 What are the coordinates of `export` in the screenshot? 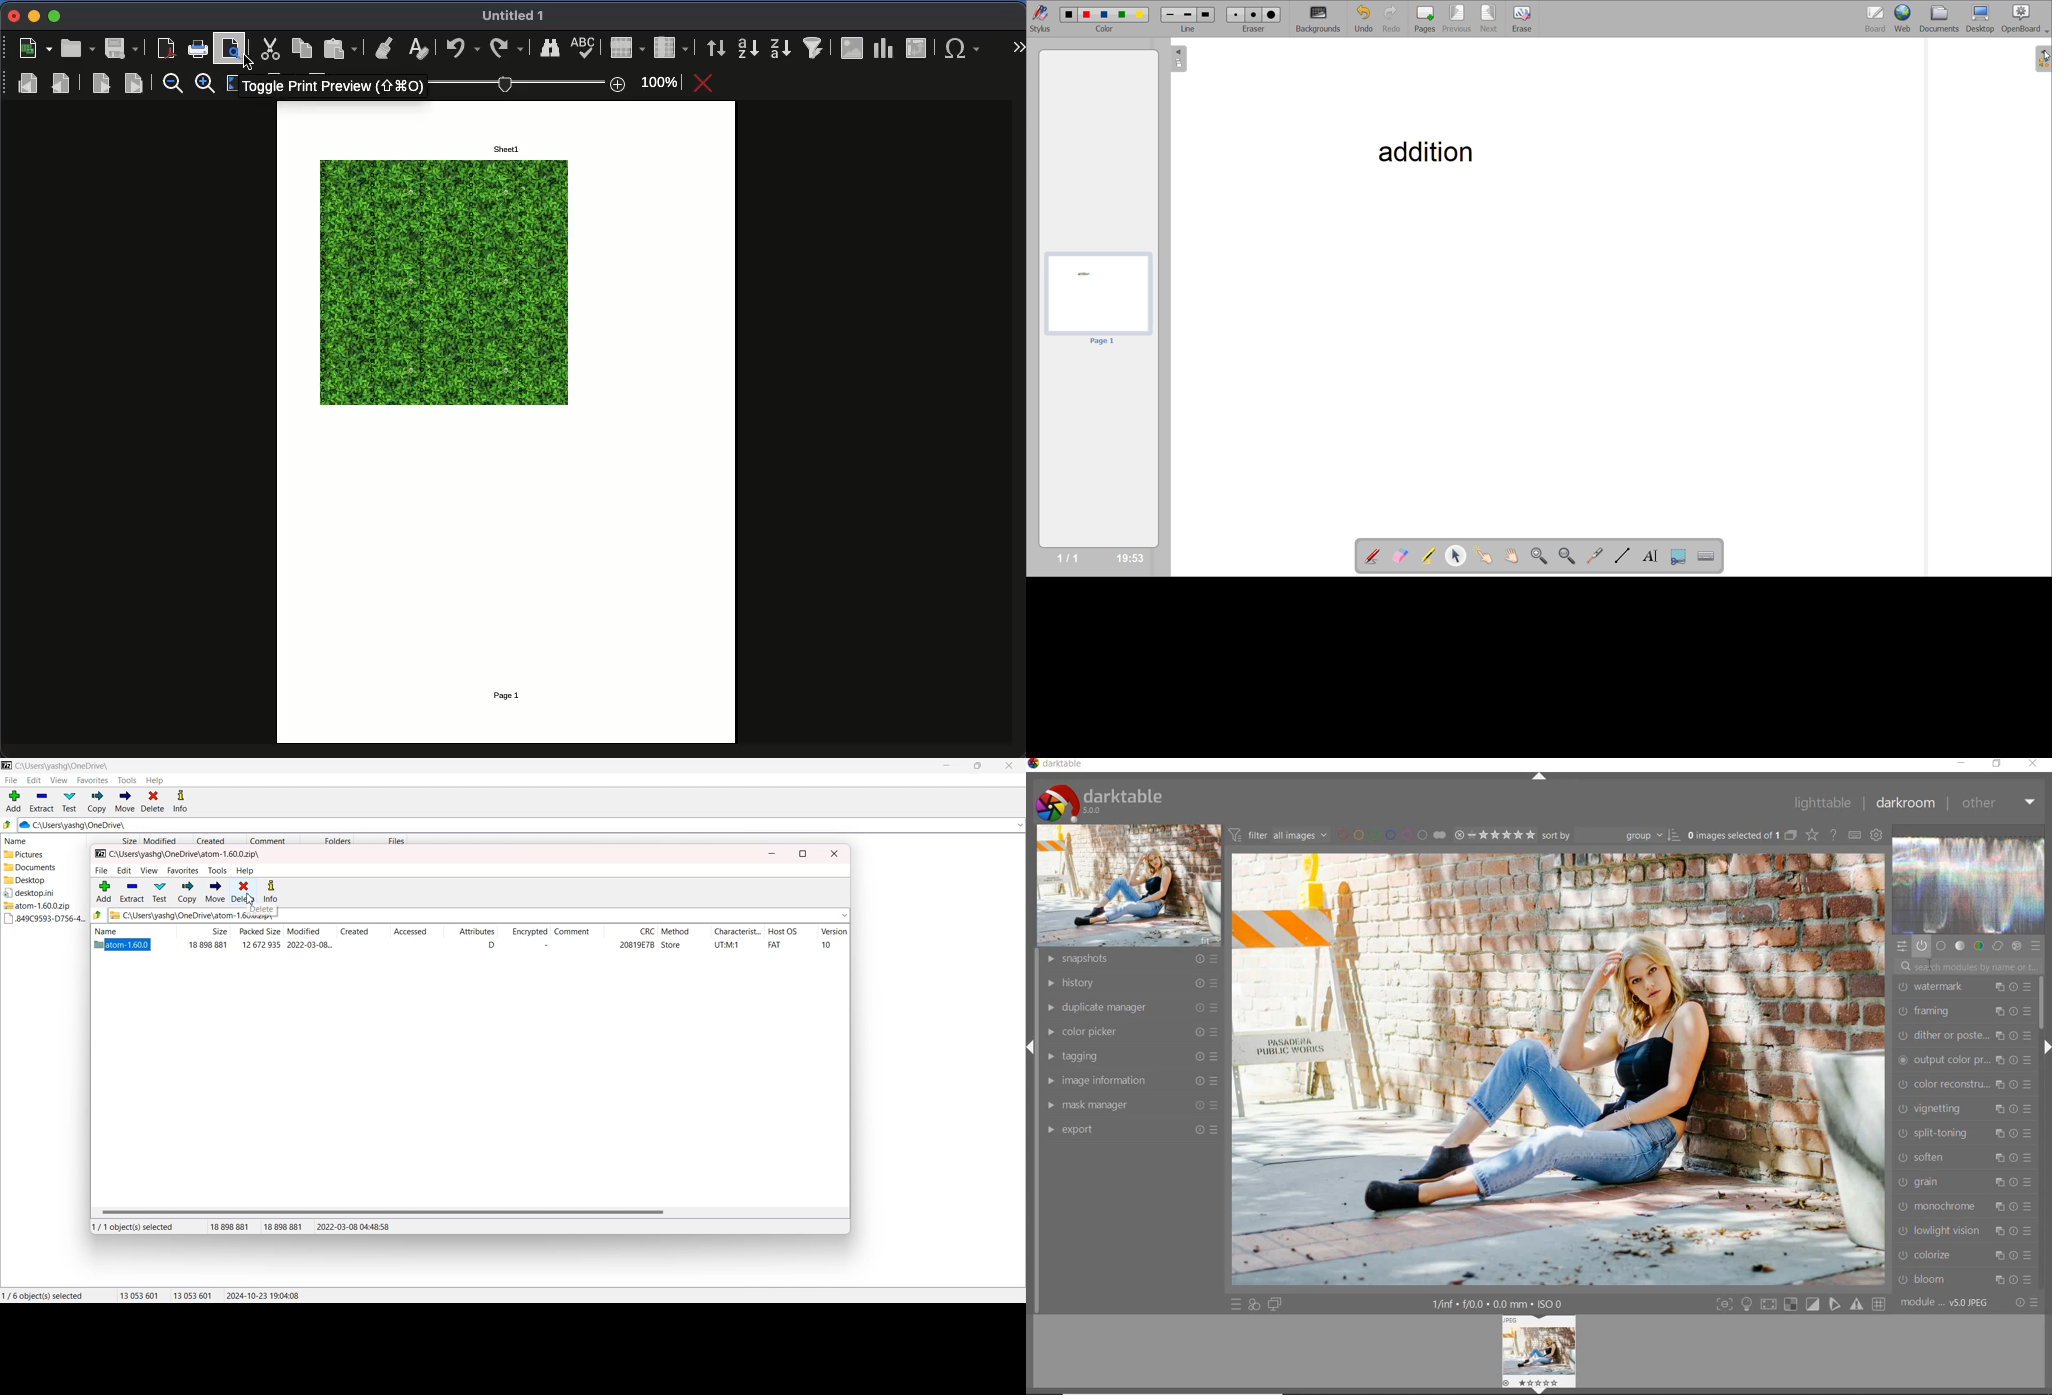 It's located at (1129, 1130).